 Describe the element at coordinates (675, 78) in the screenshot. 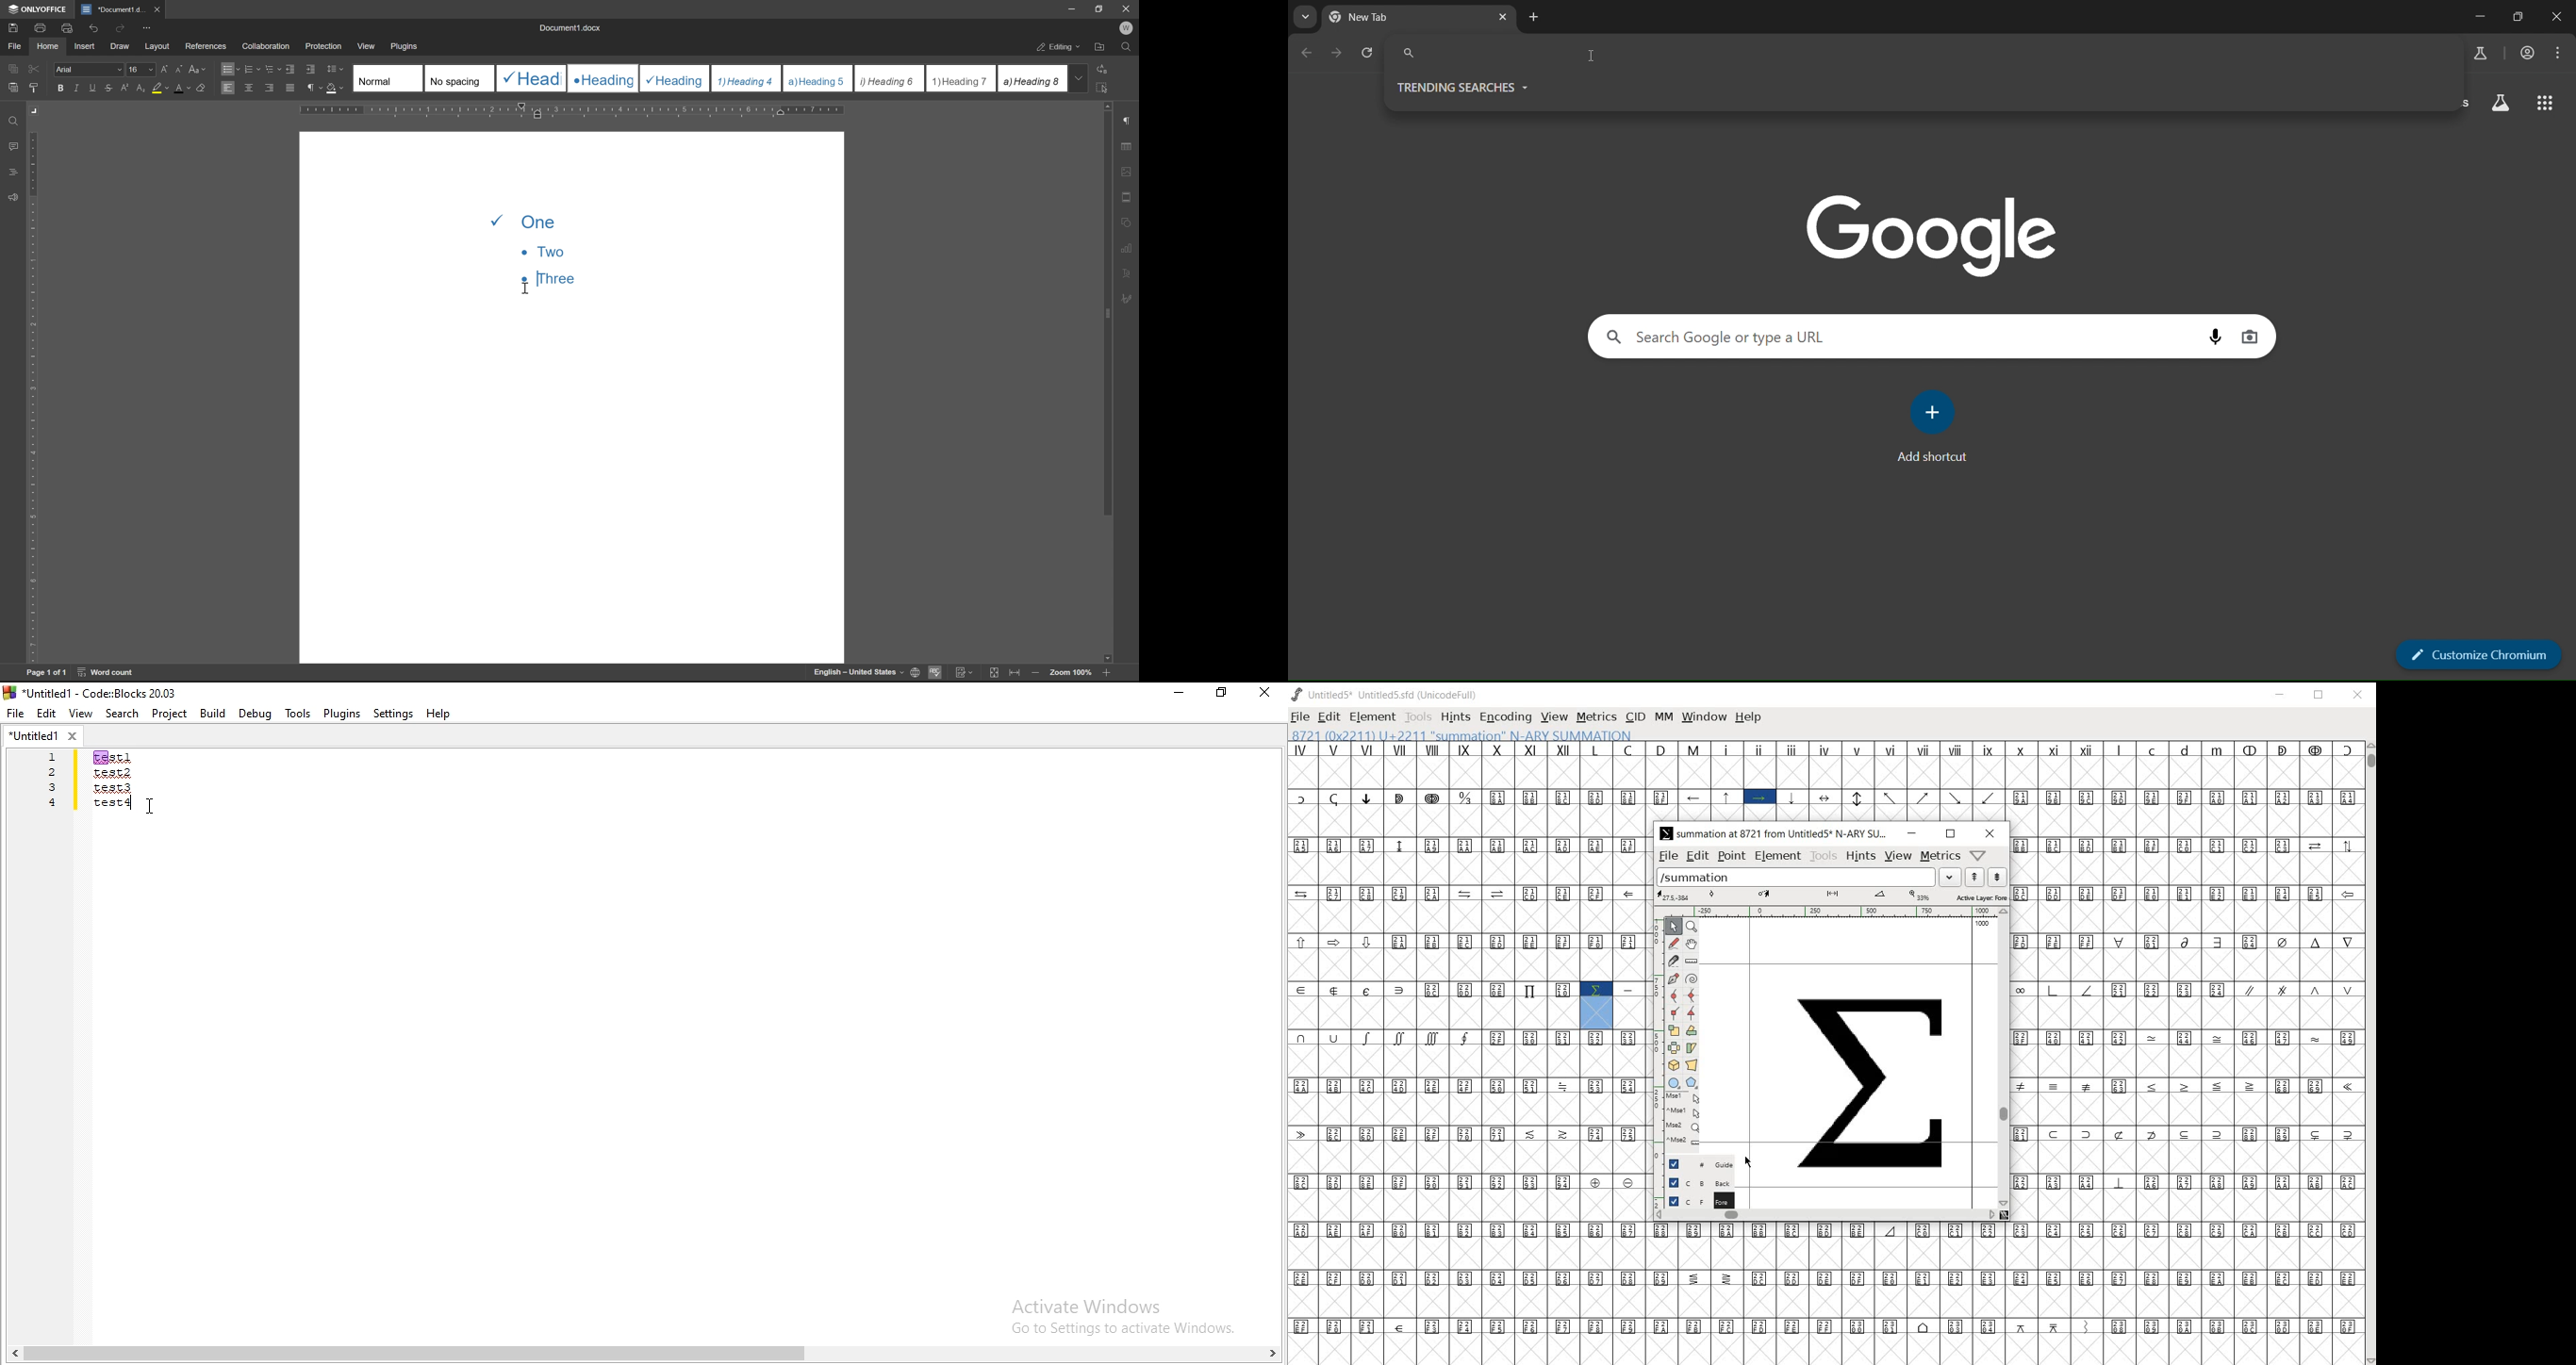

I see `Heading 3` at that location.